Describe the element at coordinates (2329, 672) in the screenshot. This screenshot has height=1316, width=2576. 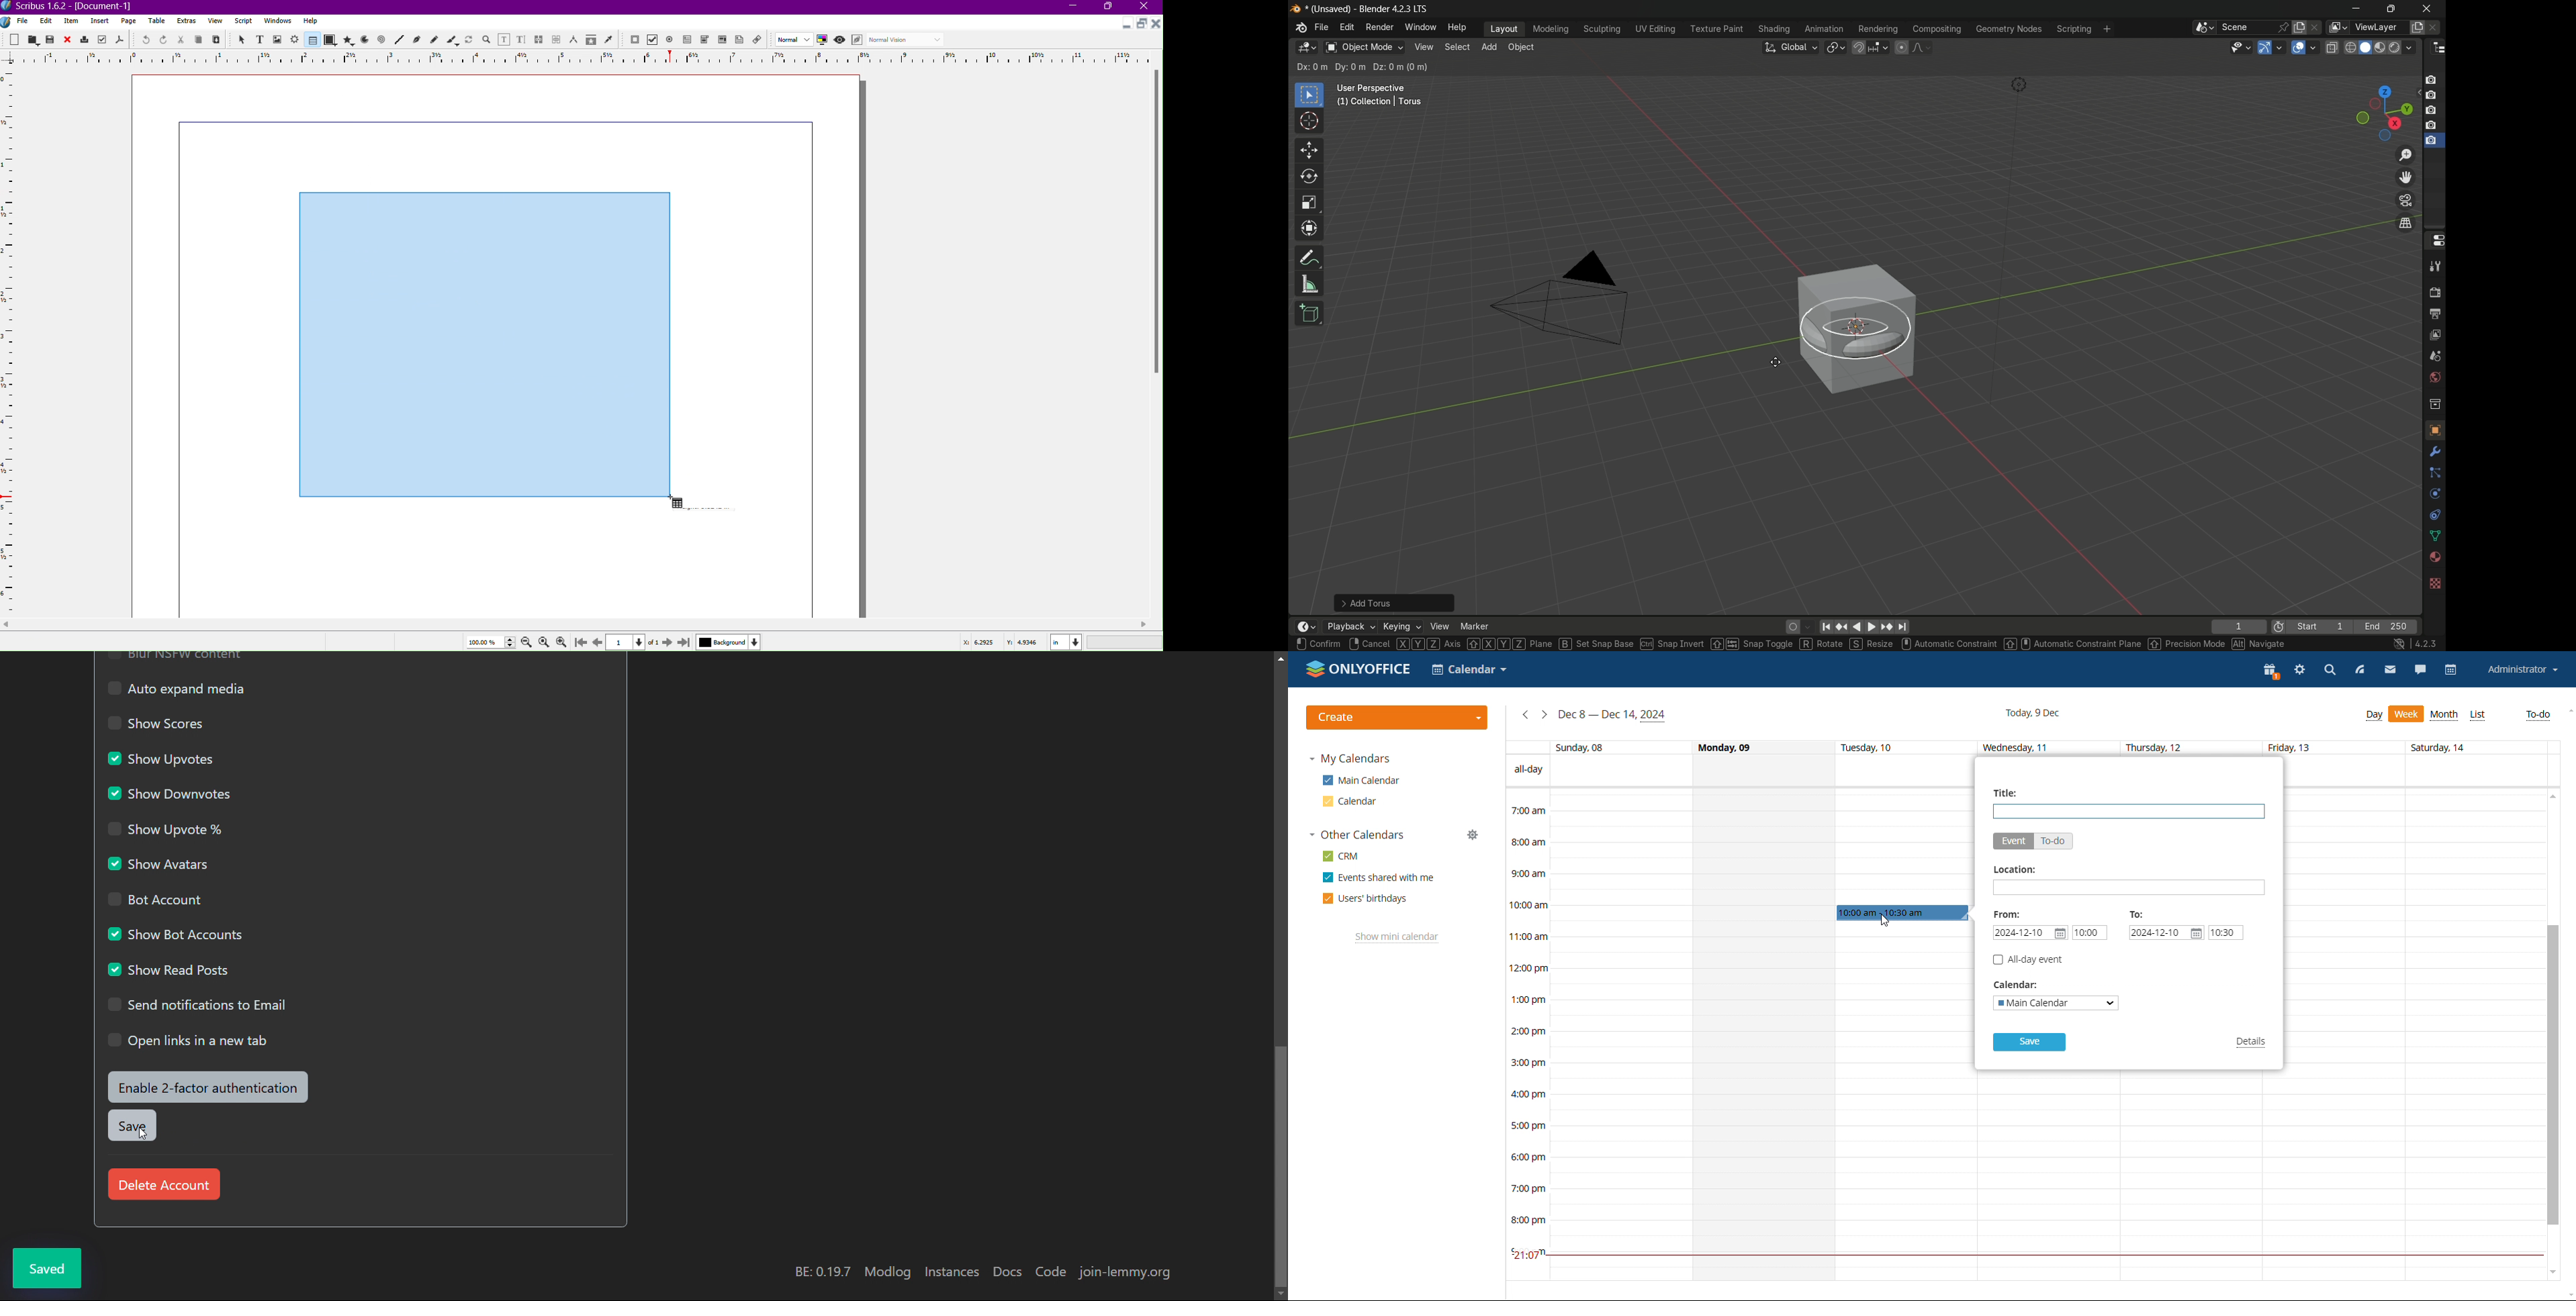
I see `search` at that location.